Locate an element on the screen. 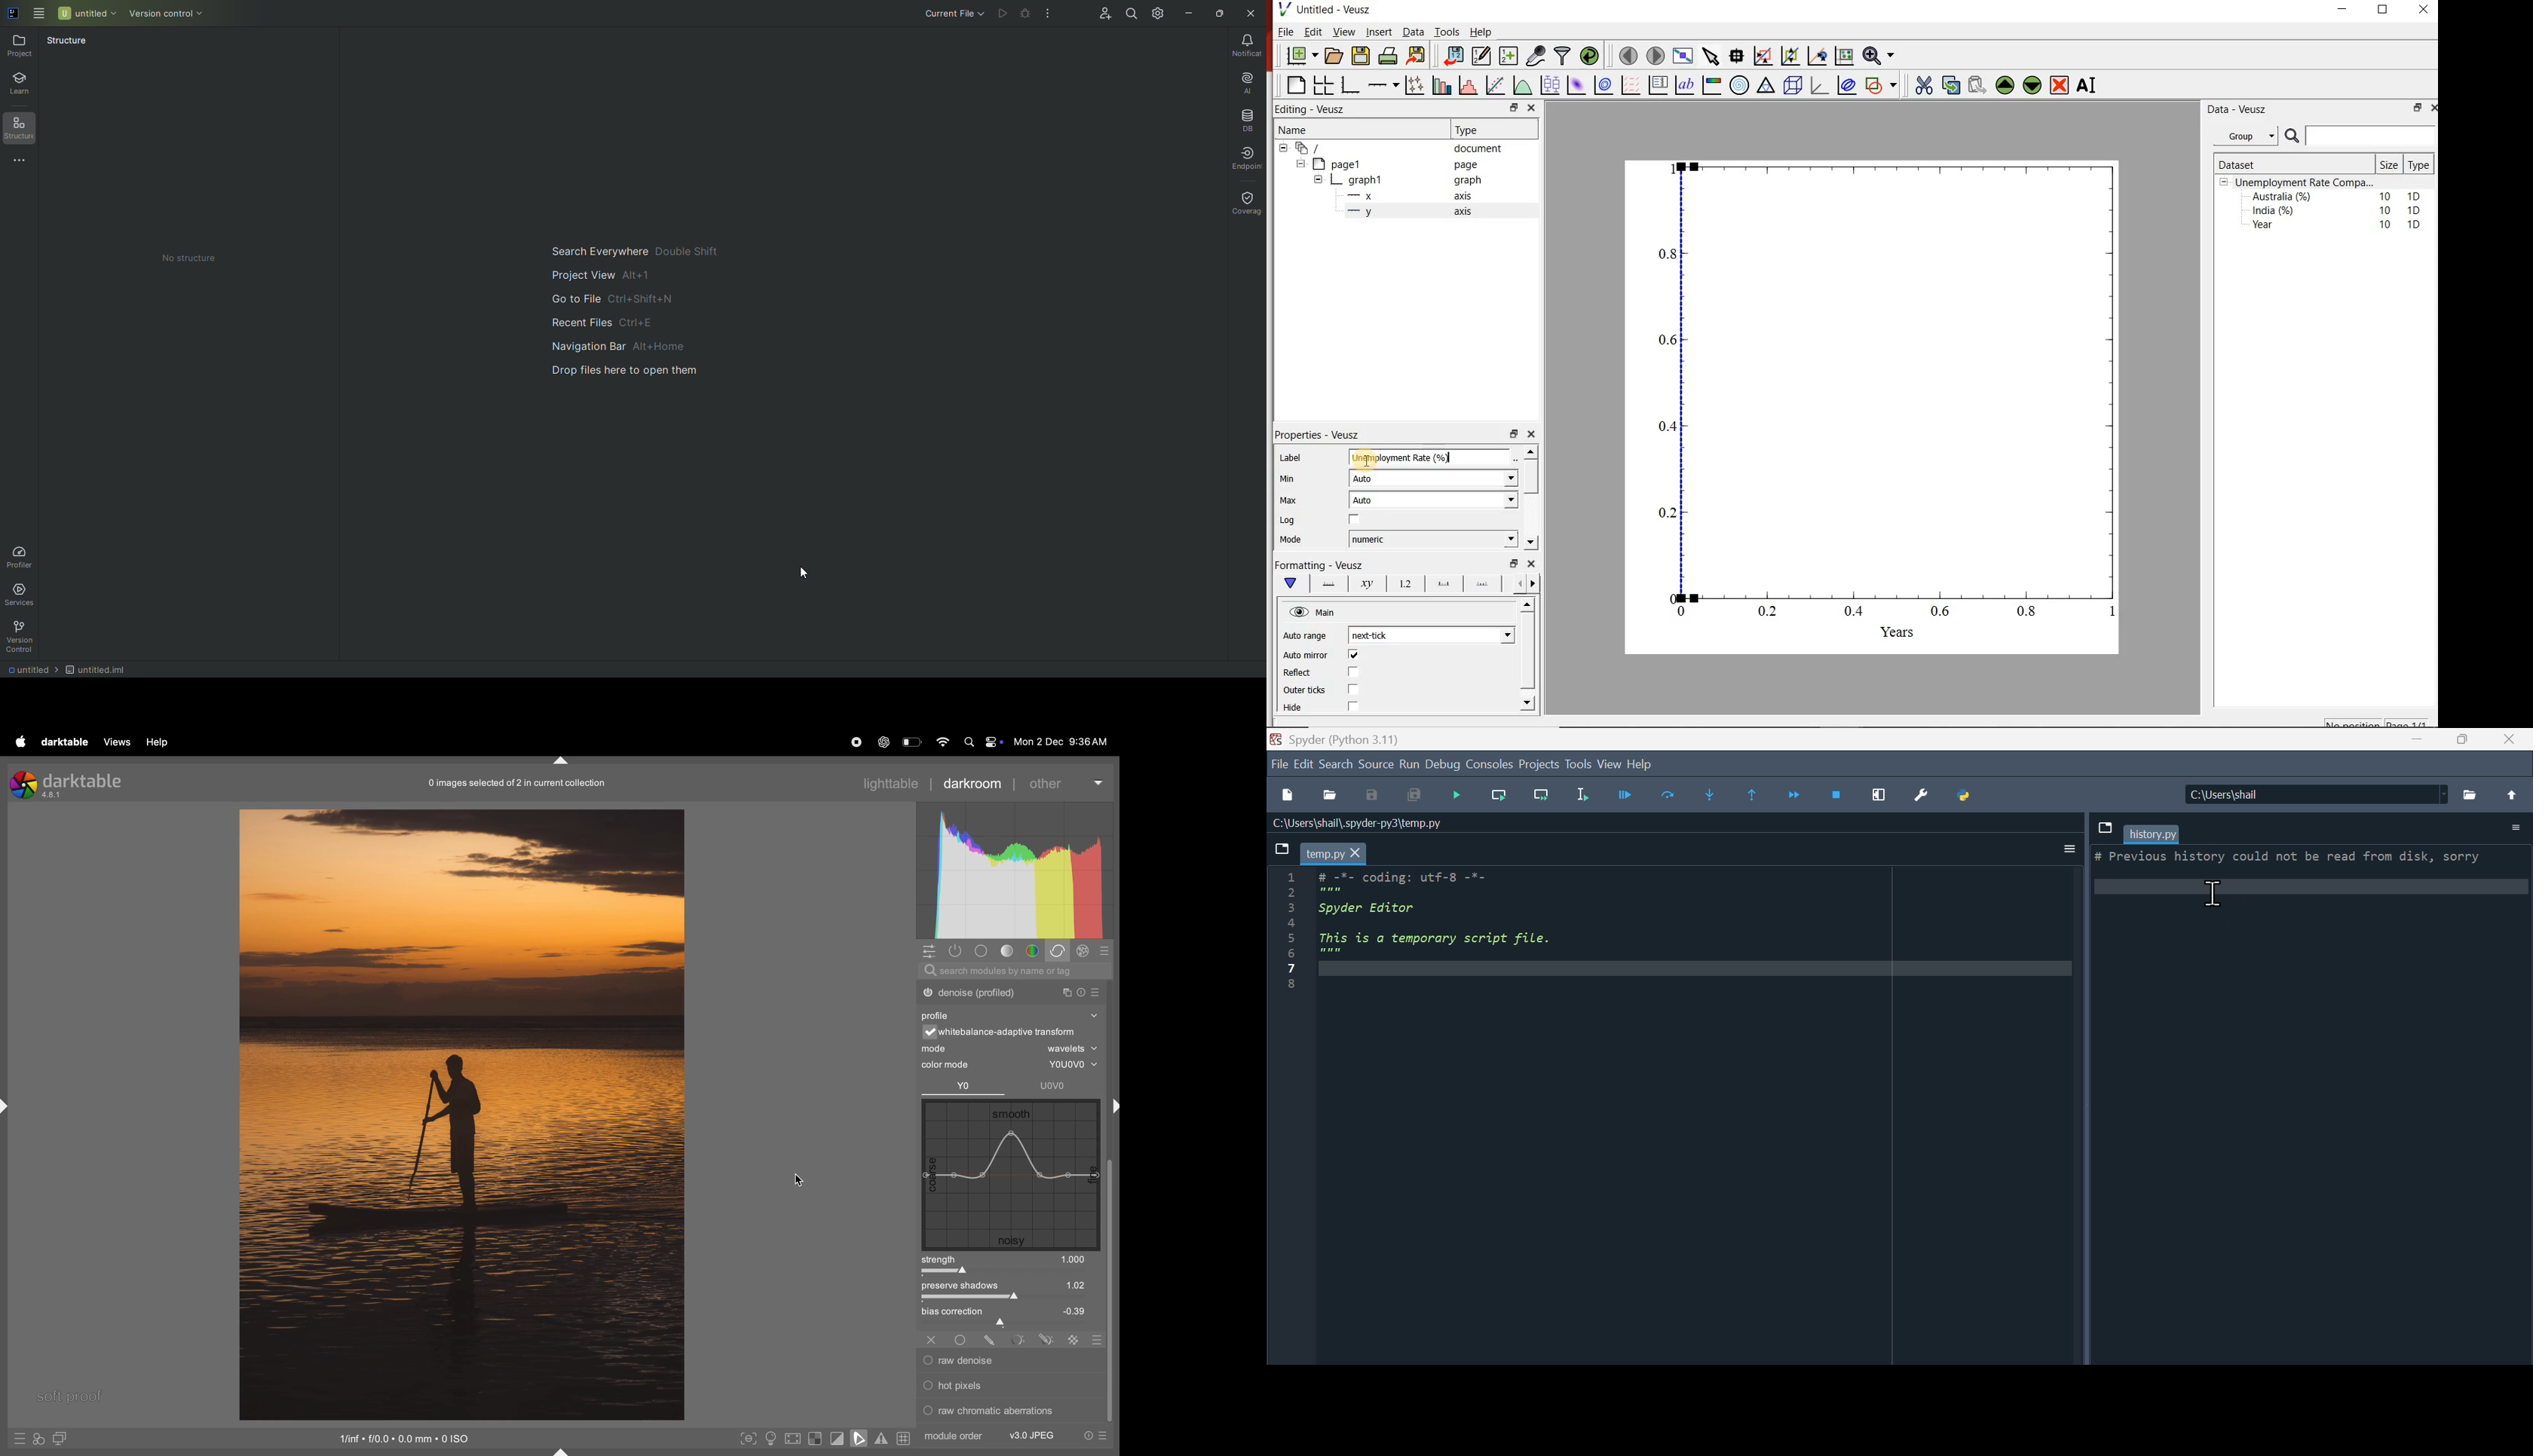 This screenshot has height=1456, width=2548. edit and enter new datasets is located at coordinates (1483, 54).